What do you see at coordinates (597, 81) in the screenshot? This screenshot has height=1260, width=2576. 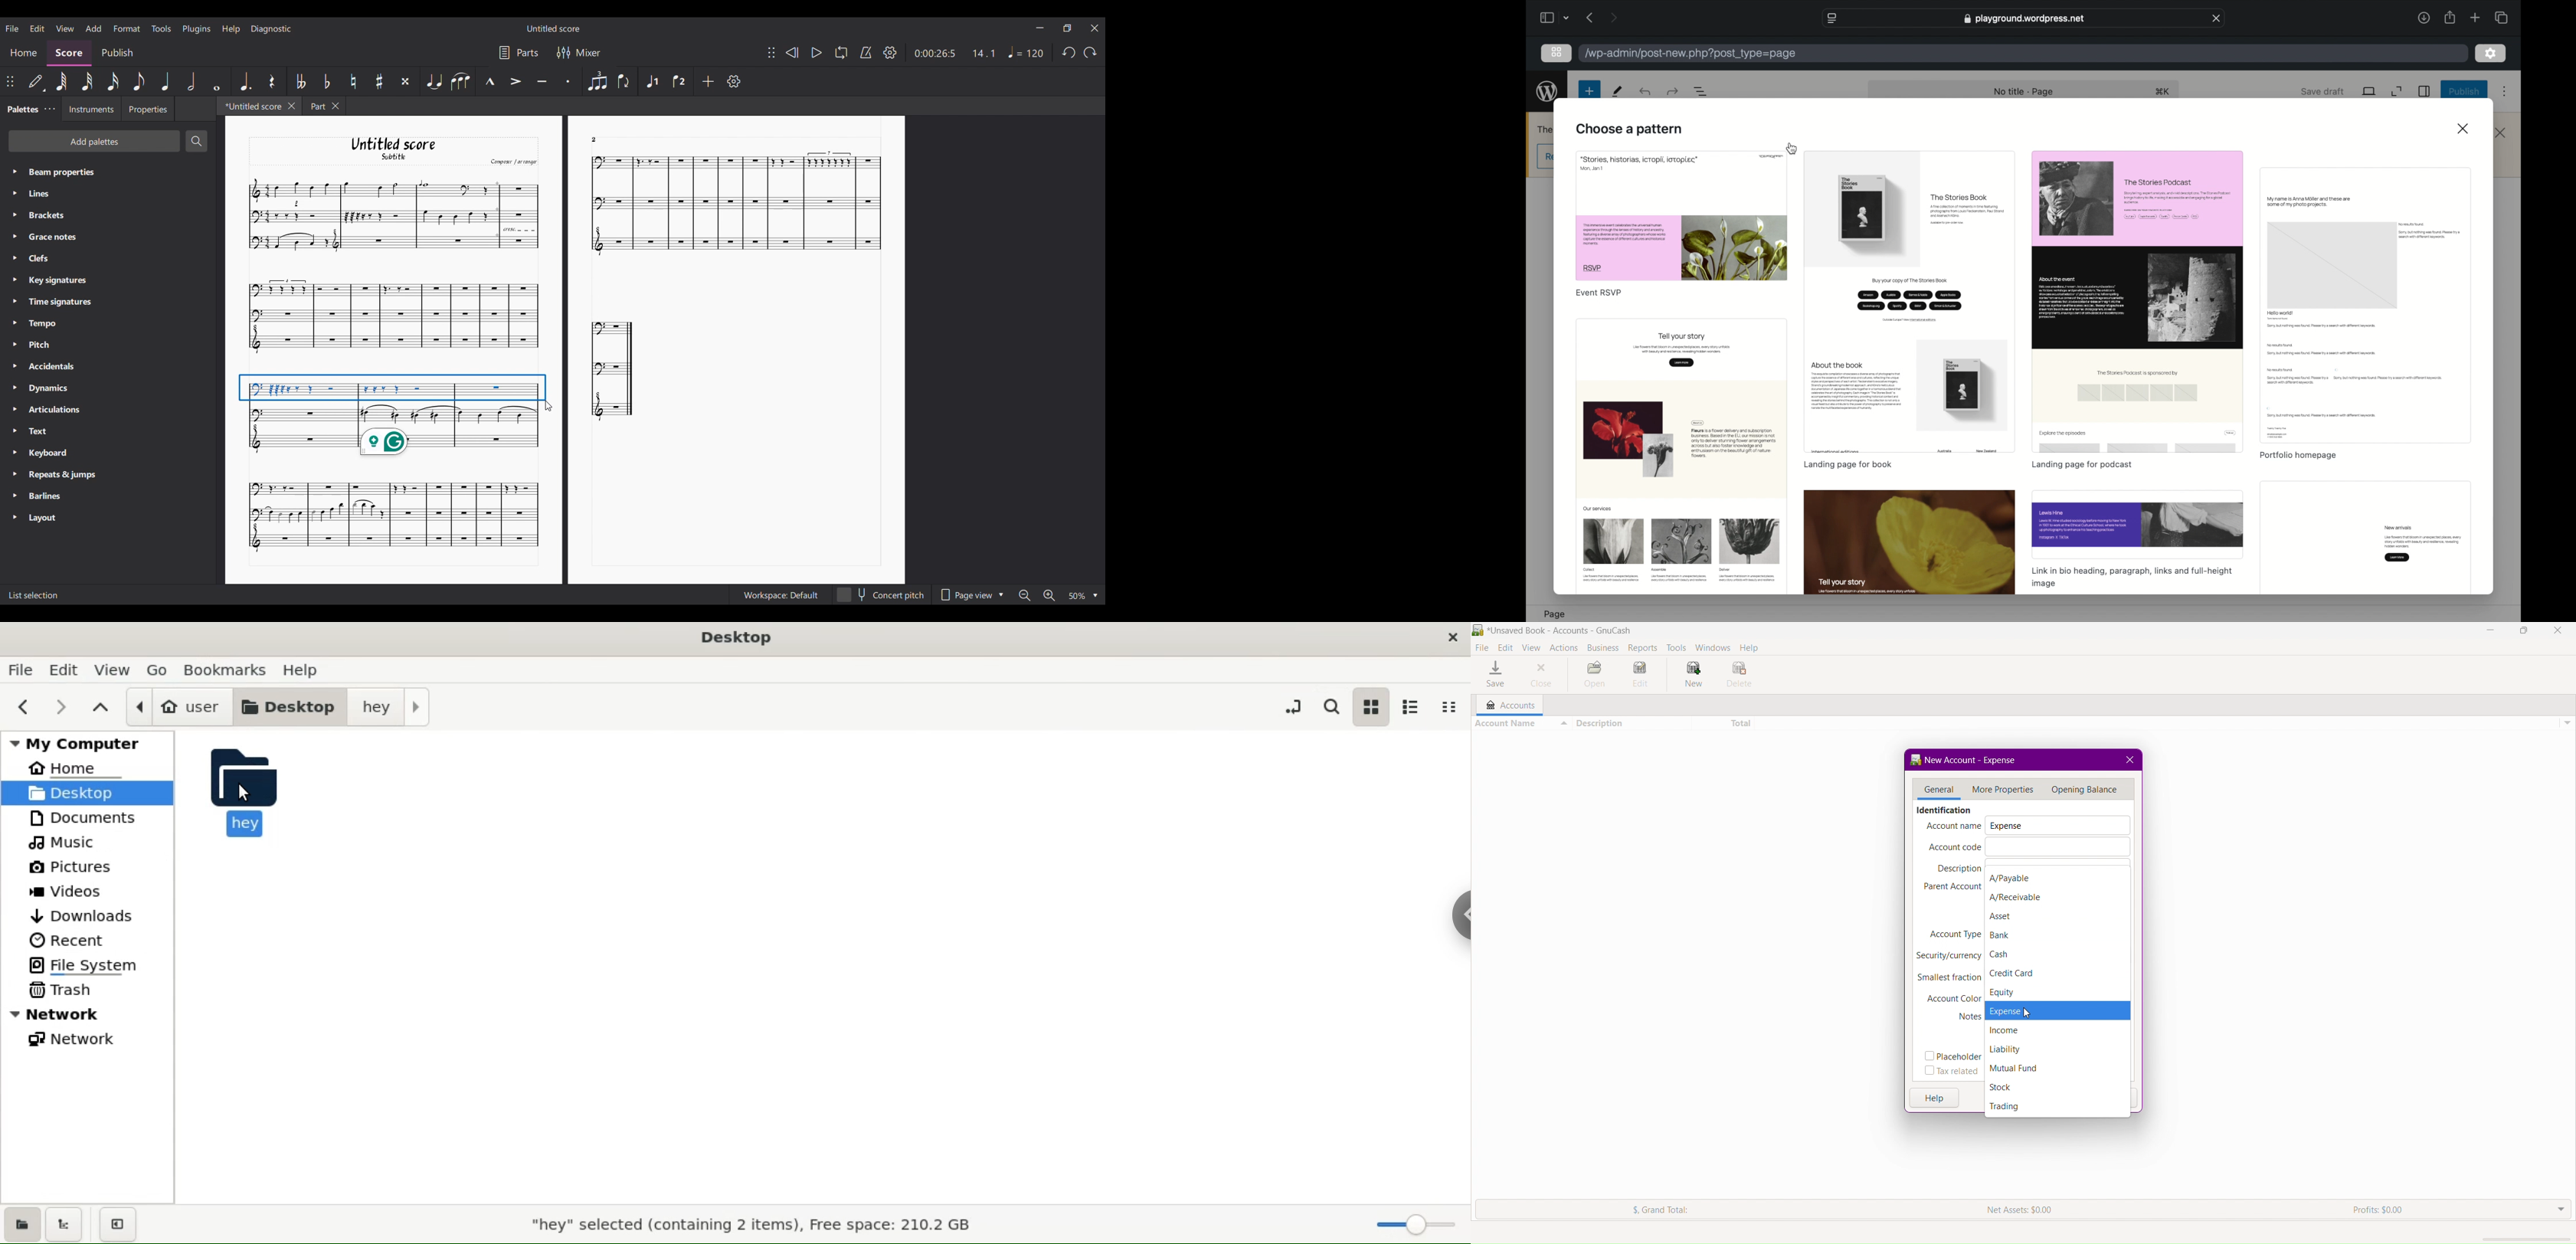 I see `Tuplet` at bounding box center [597, 81].